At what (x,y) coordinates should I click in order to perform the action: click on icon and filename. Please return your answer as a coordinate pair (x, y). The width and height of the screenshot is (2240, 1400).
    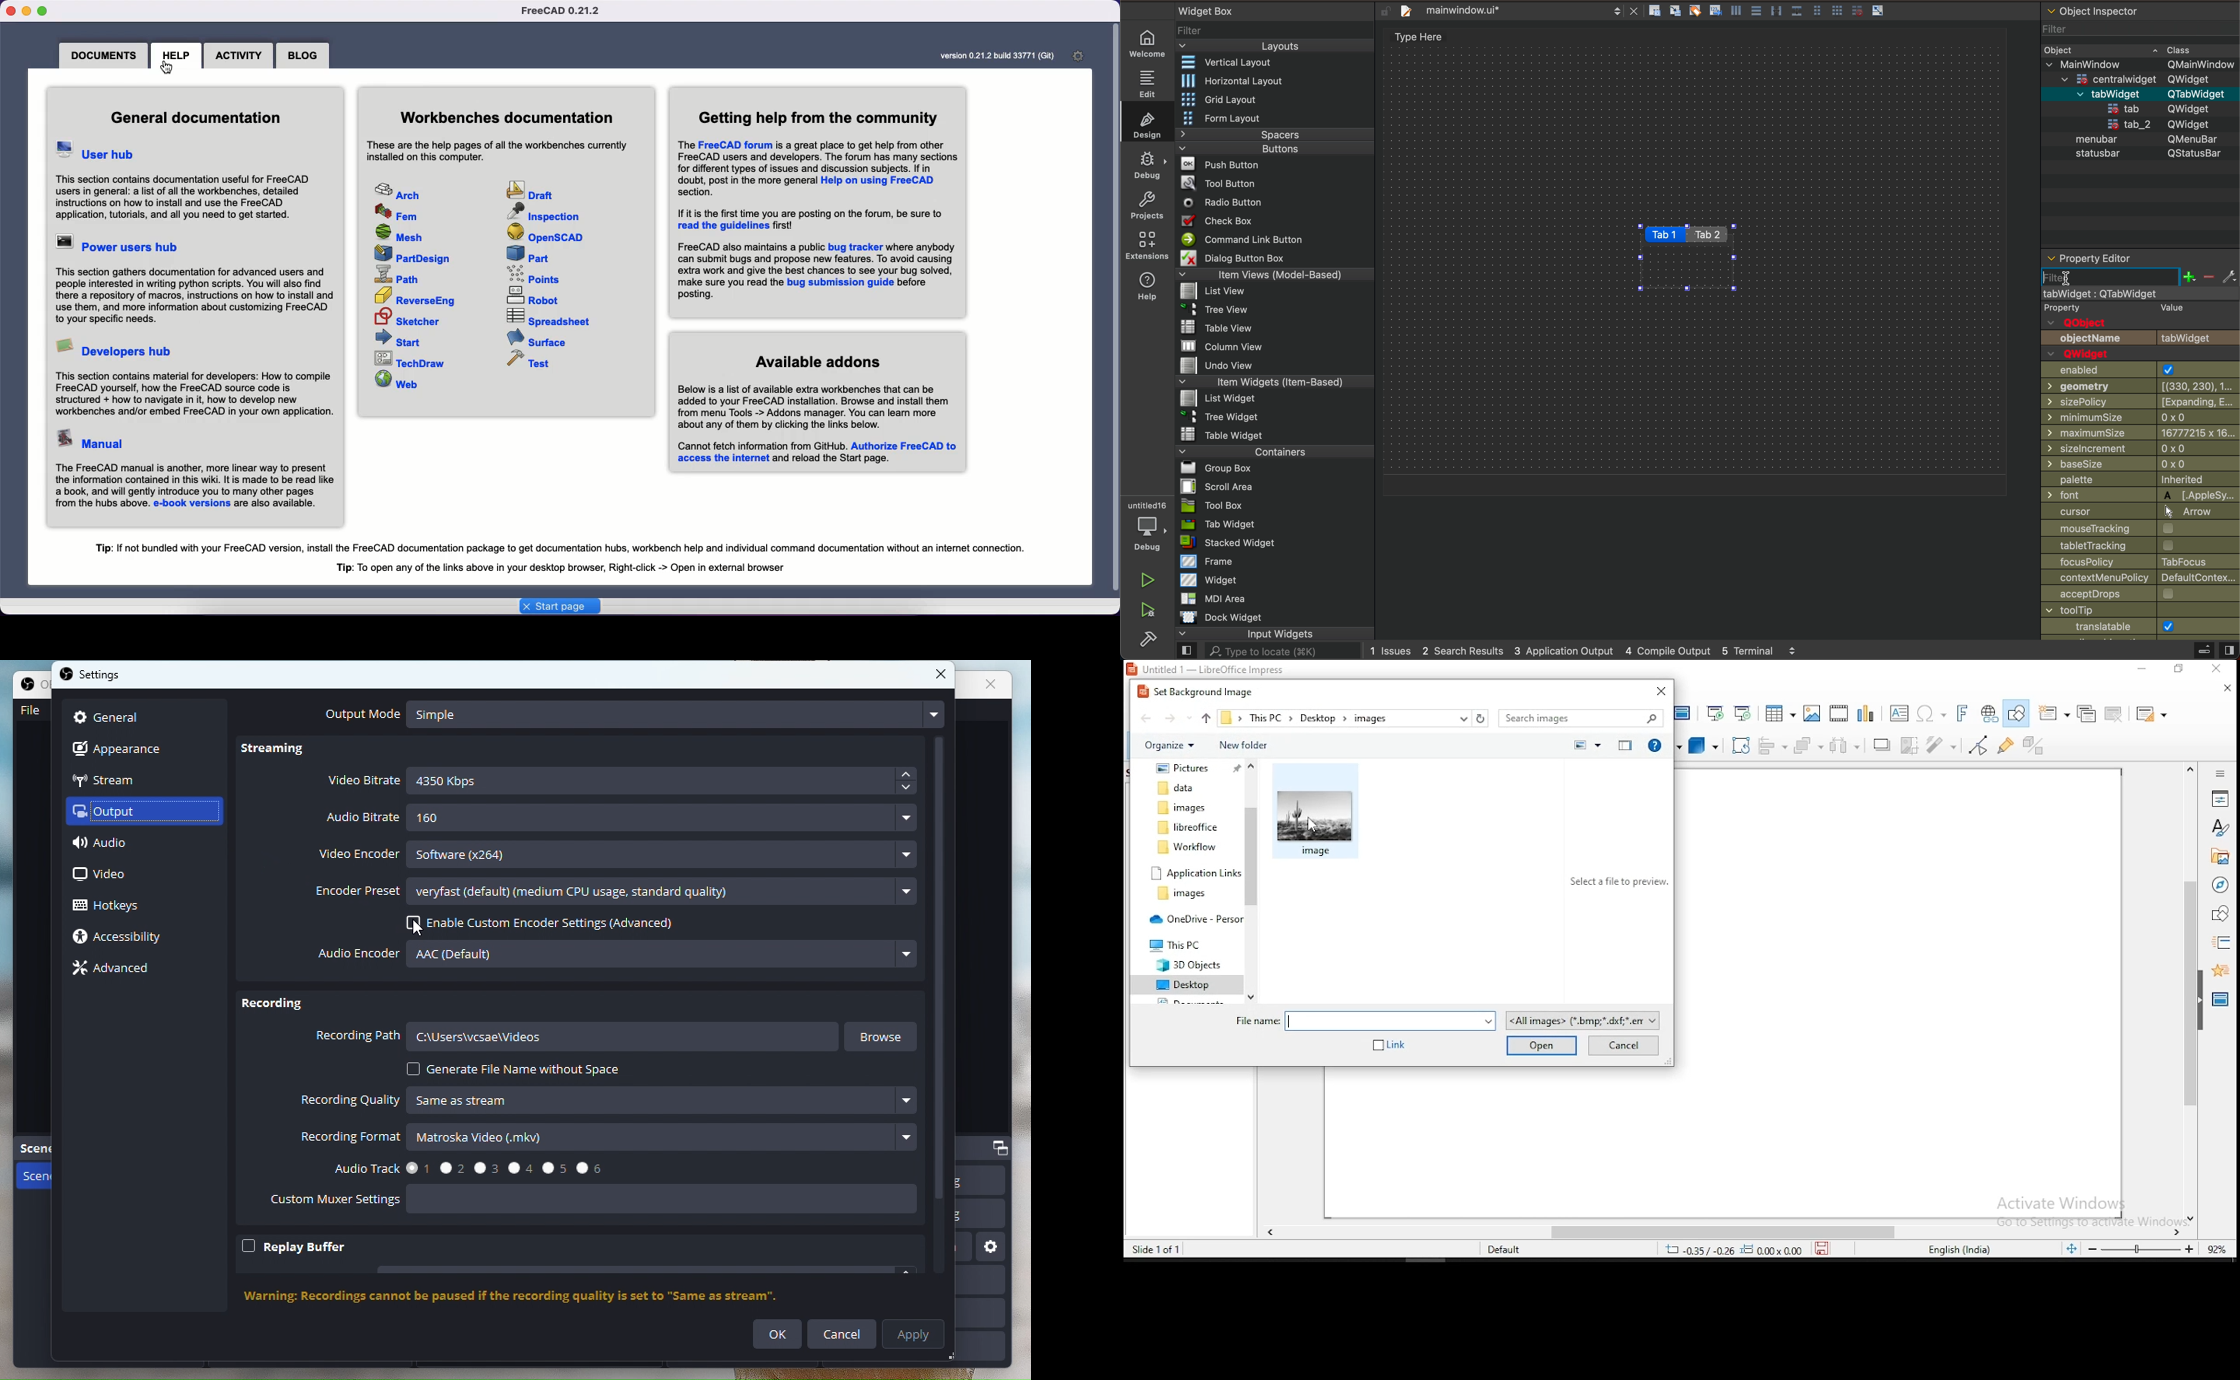
    Looking at the image, I should click on (1214, 670).